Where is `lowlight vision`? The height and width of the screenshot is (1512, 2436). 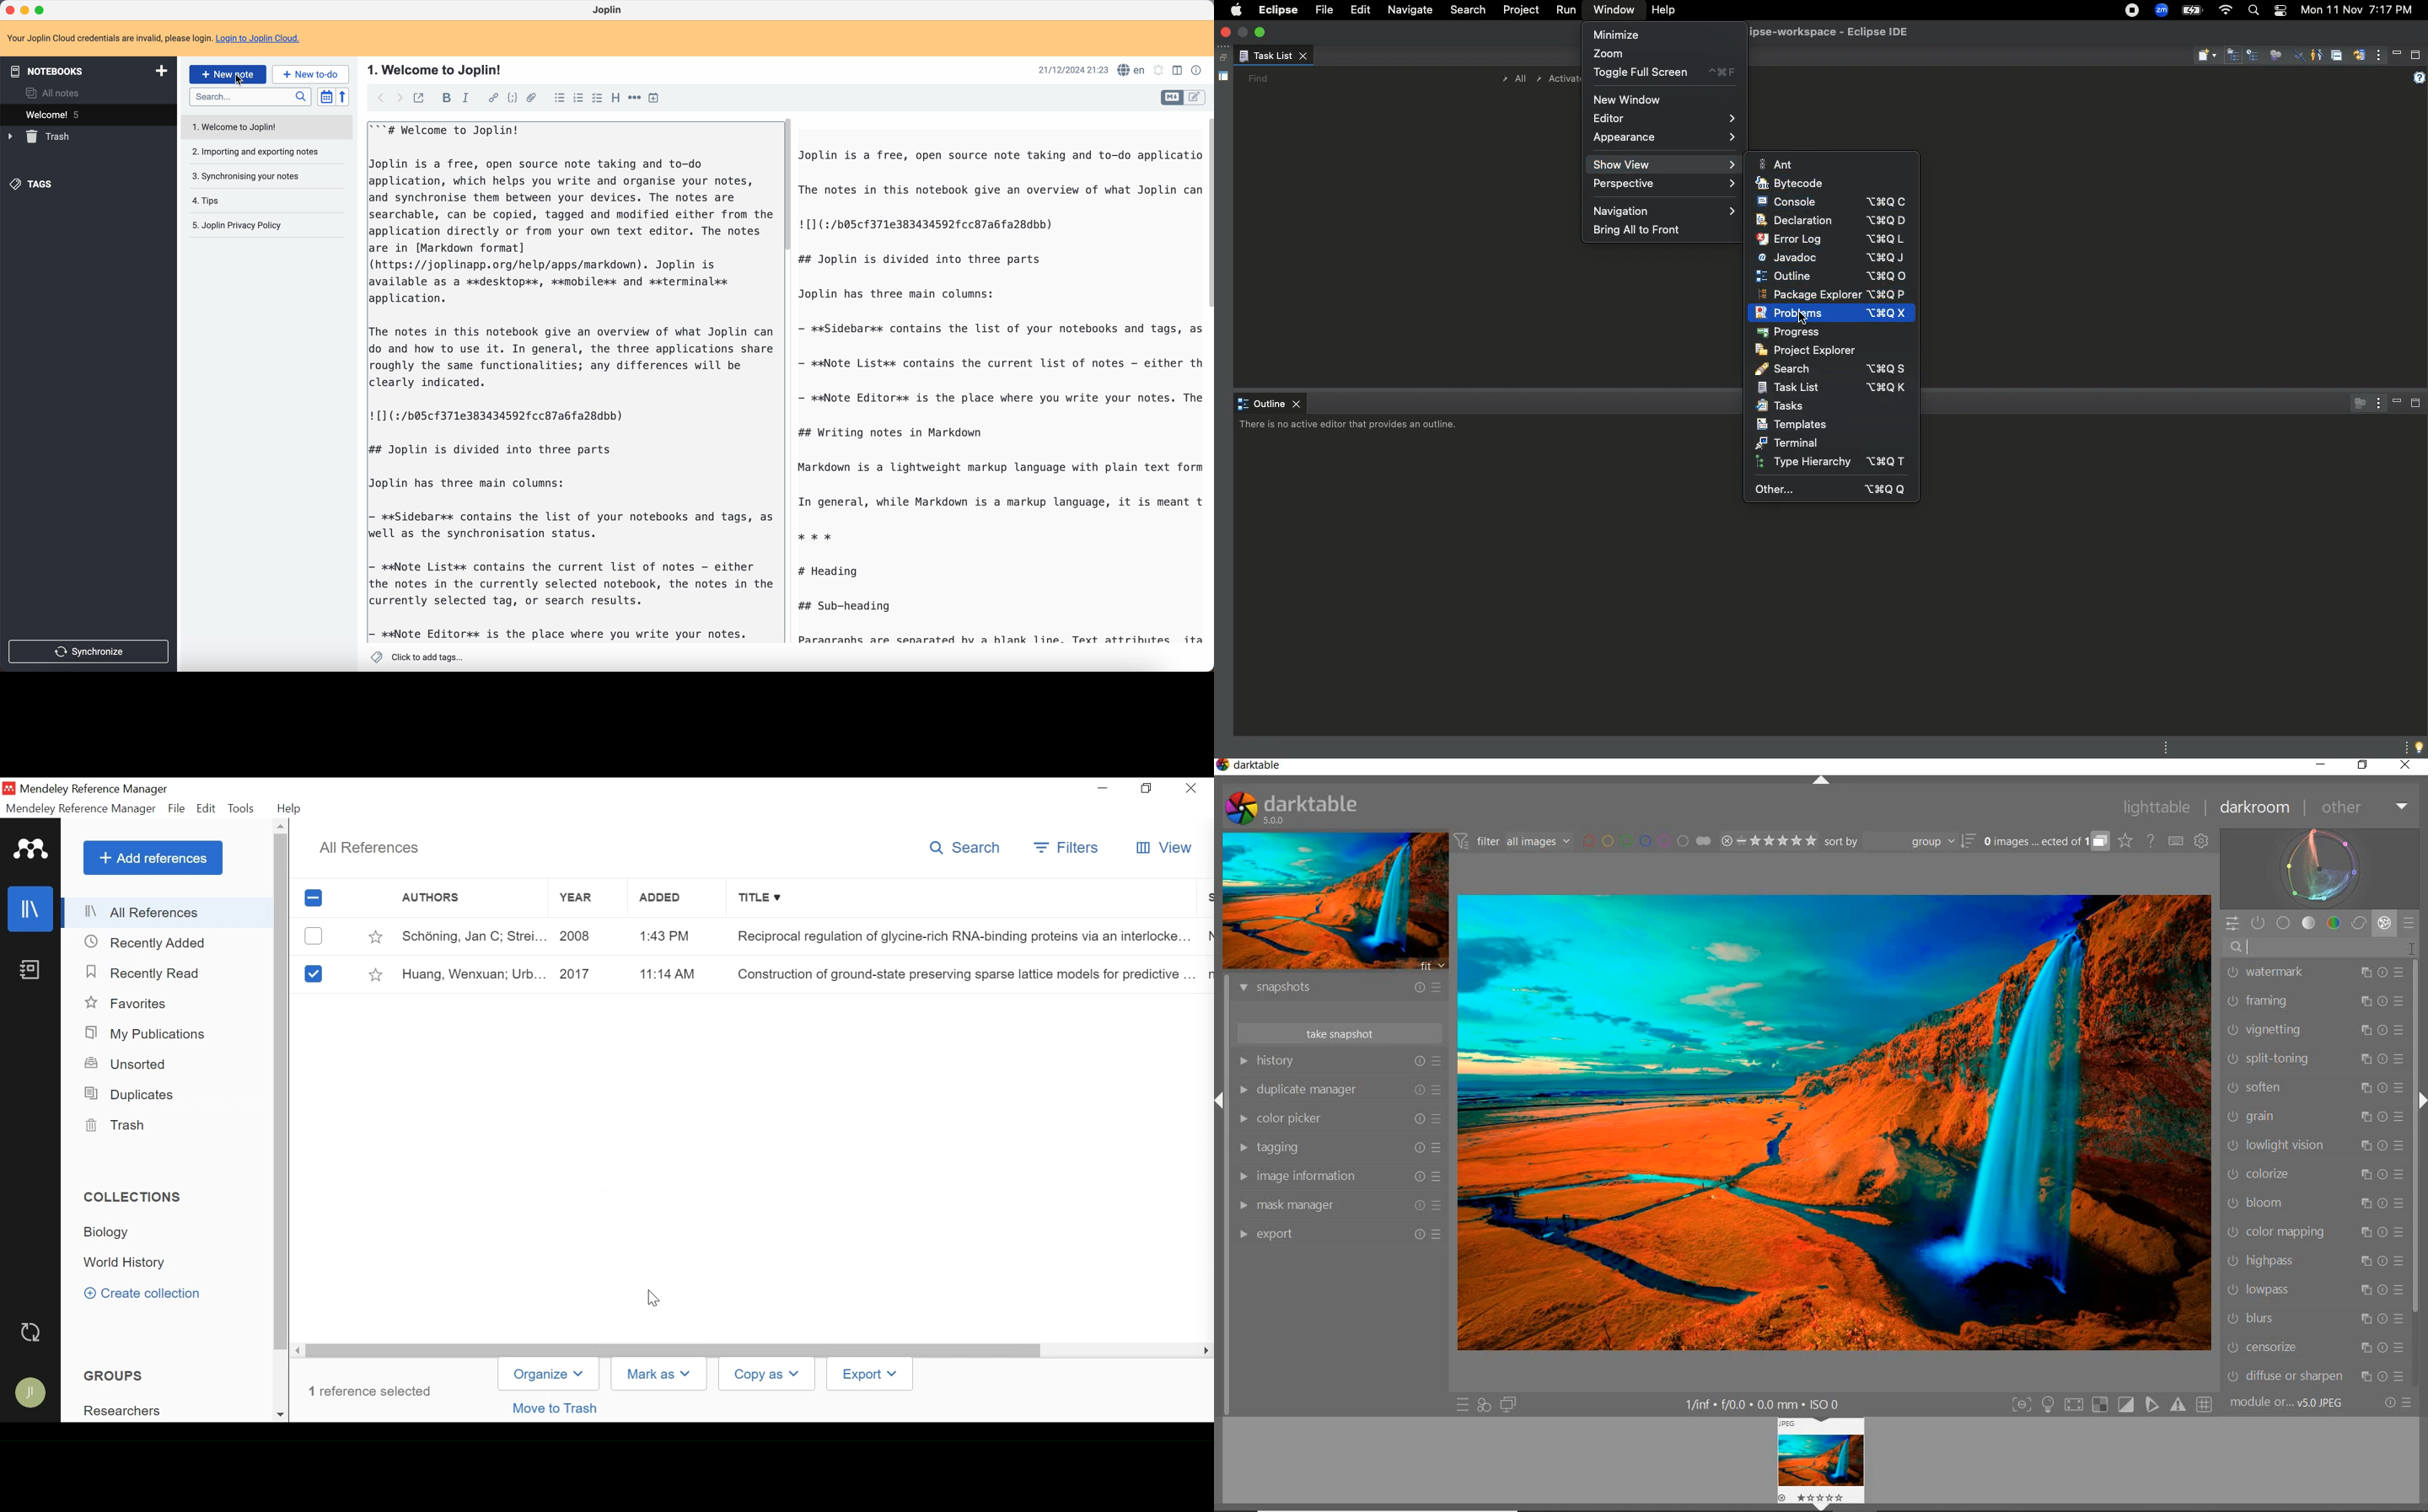 lowlight vision is located at coordinates (2315, 1146).